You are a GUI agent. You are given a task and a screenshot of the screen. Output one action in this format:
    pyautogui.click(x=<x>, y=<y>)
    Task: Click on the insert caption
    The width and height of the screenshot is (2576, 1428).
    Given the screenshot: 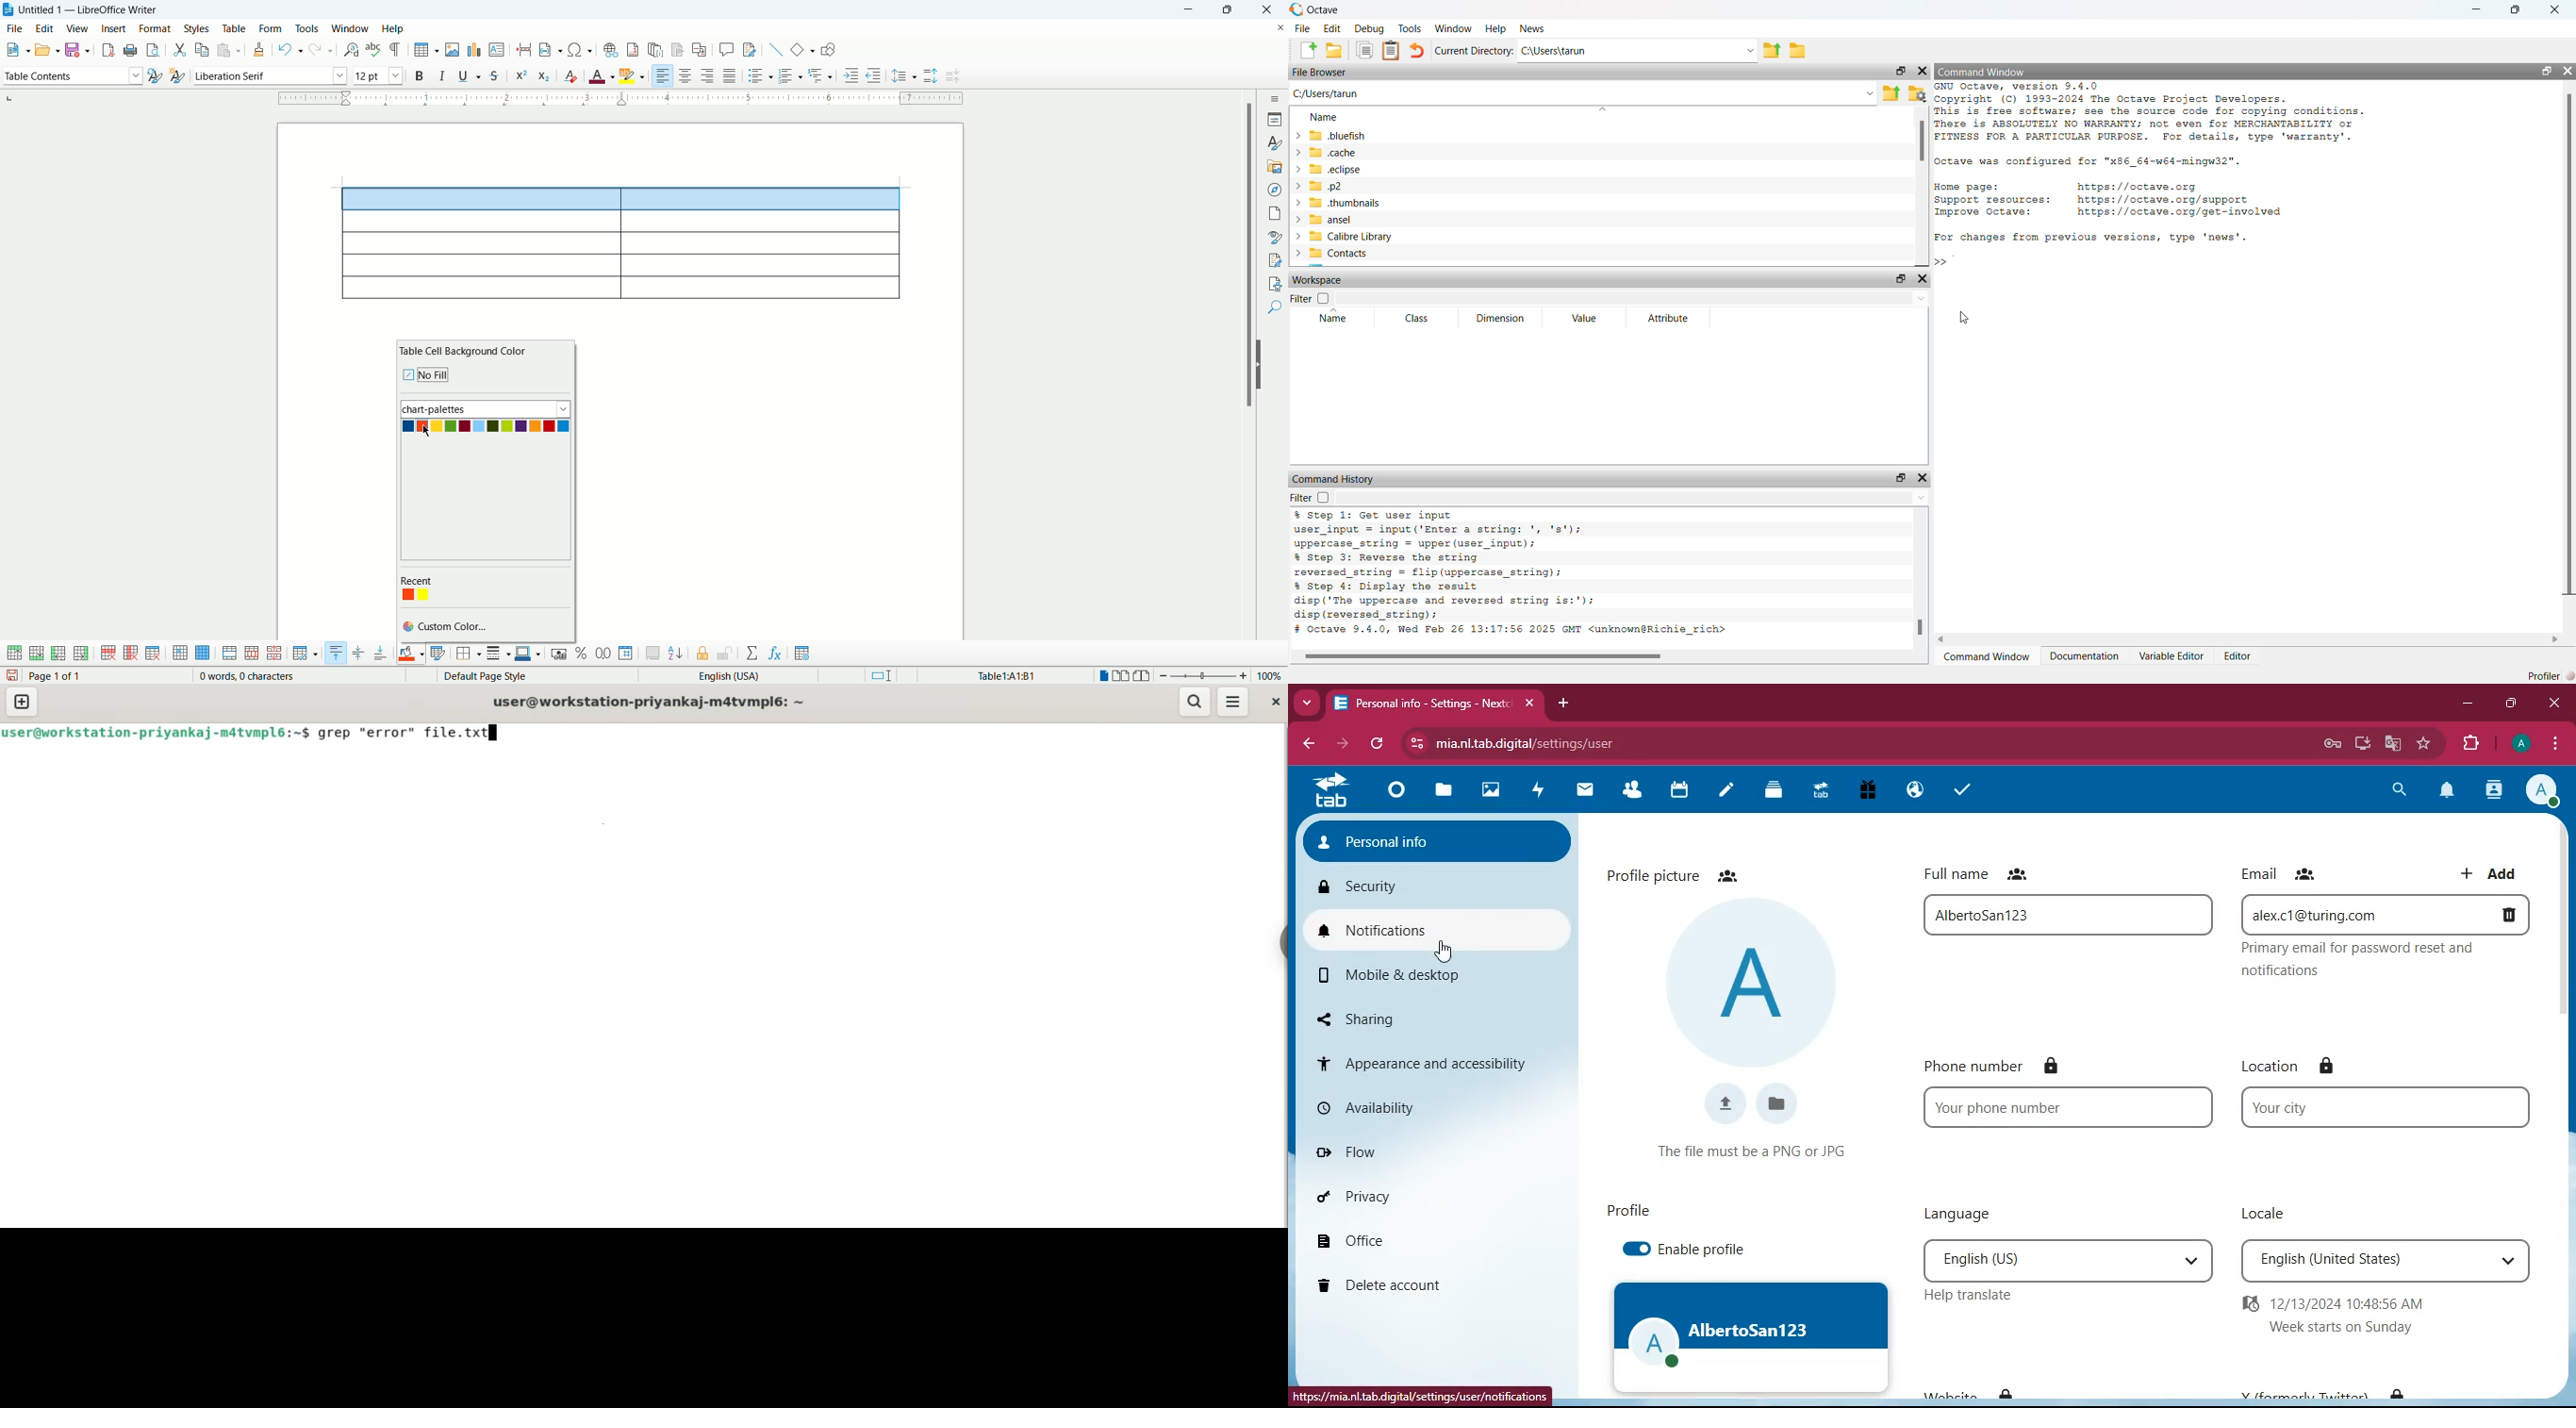 What is the action you would take?
    pyautogui.click(x=653, y=654)
    